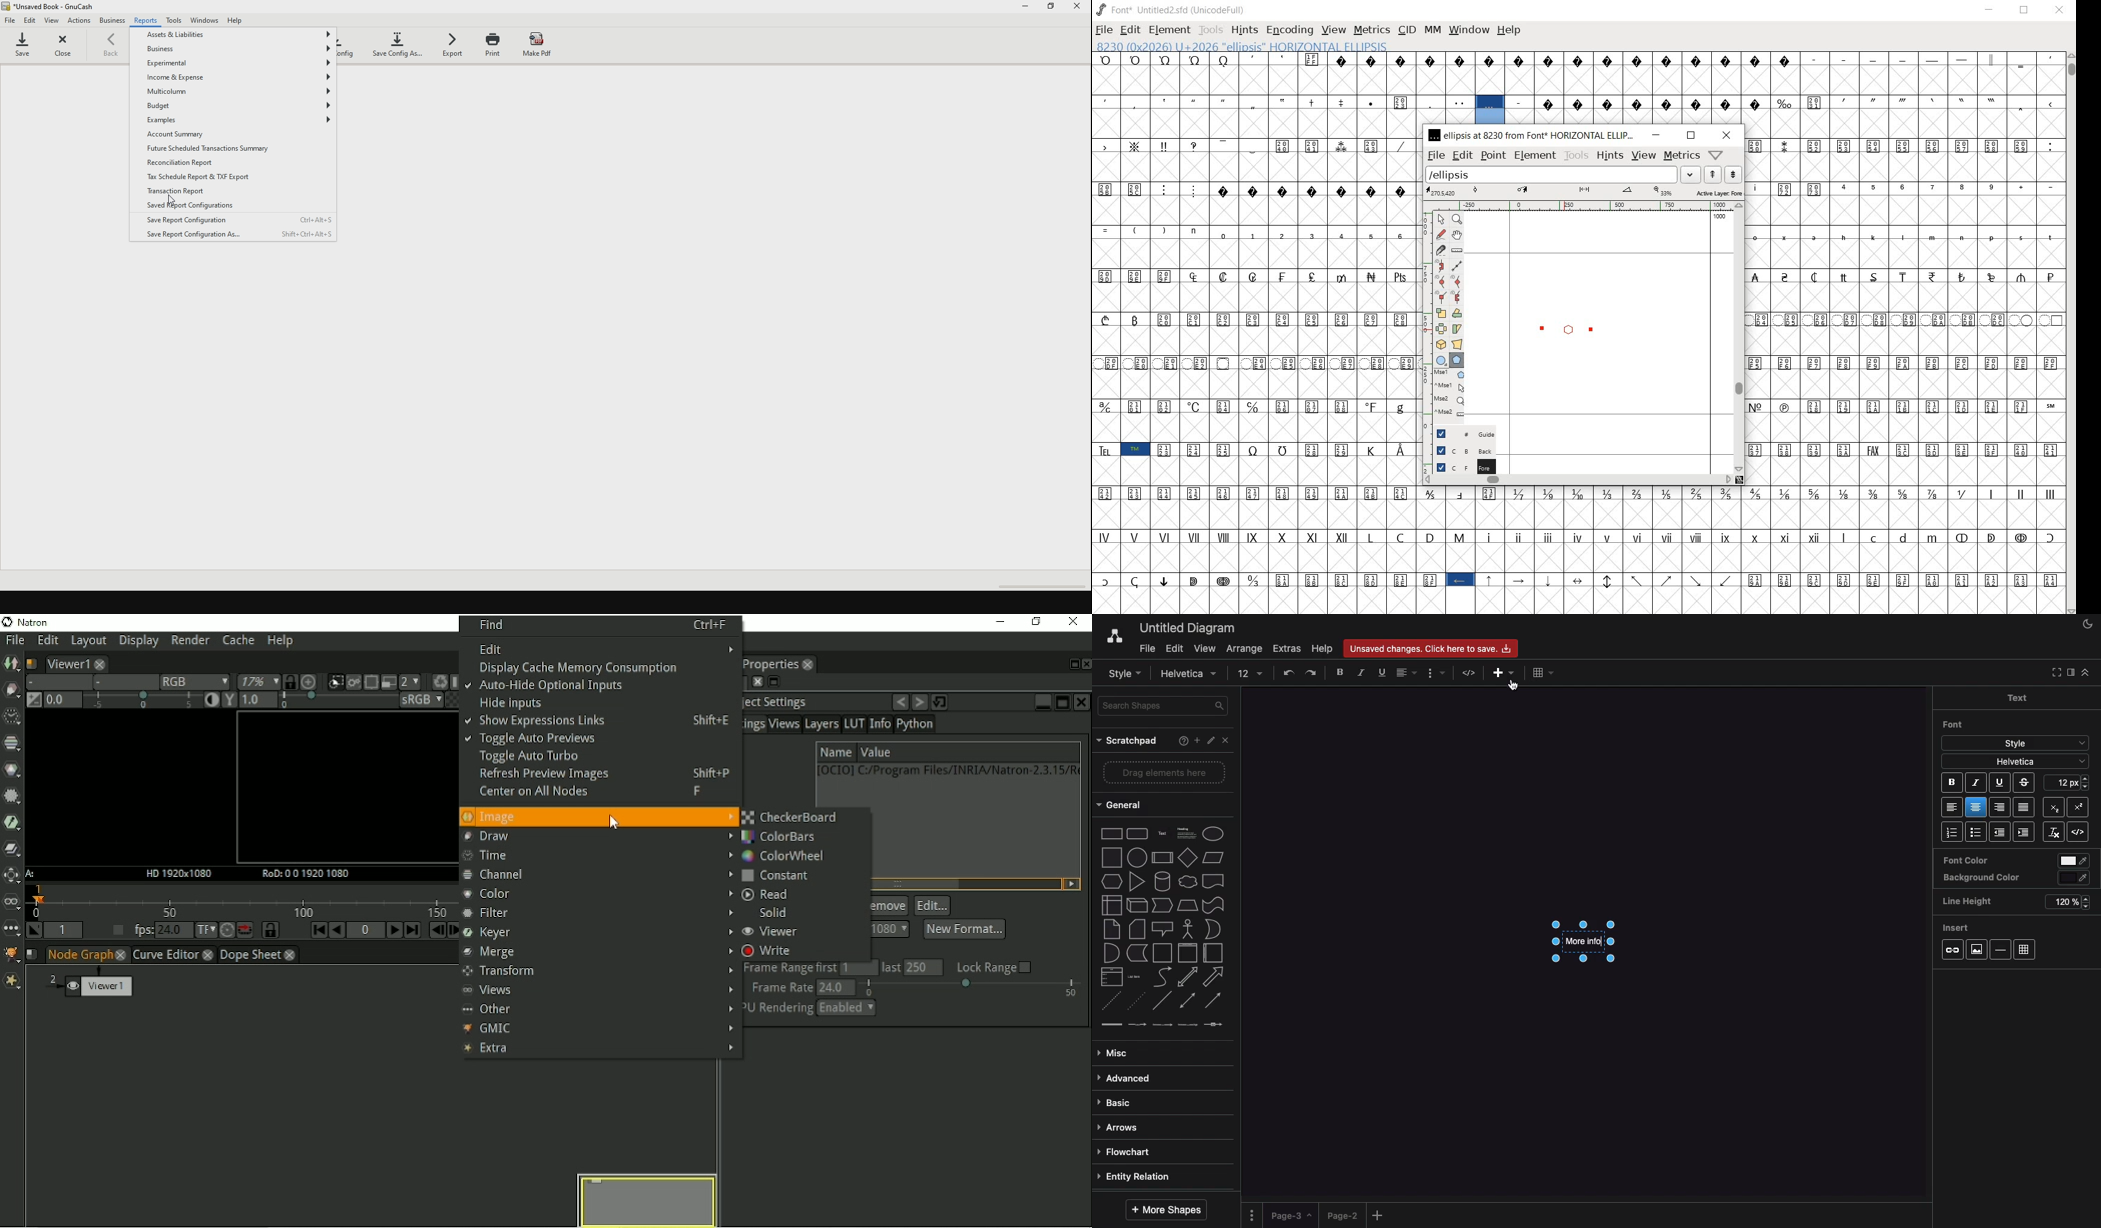 This screenshot has width=2128, height=1232. What do you see at coordinates (1135, 977) in the screenshot?
I see `list item` at bounding box center [1135, 977].